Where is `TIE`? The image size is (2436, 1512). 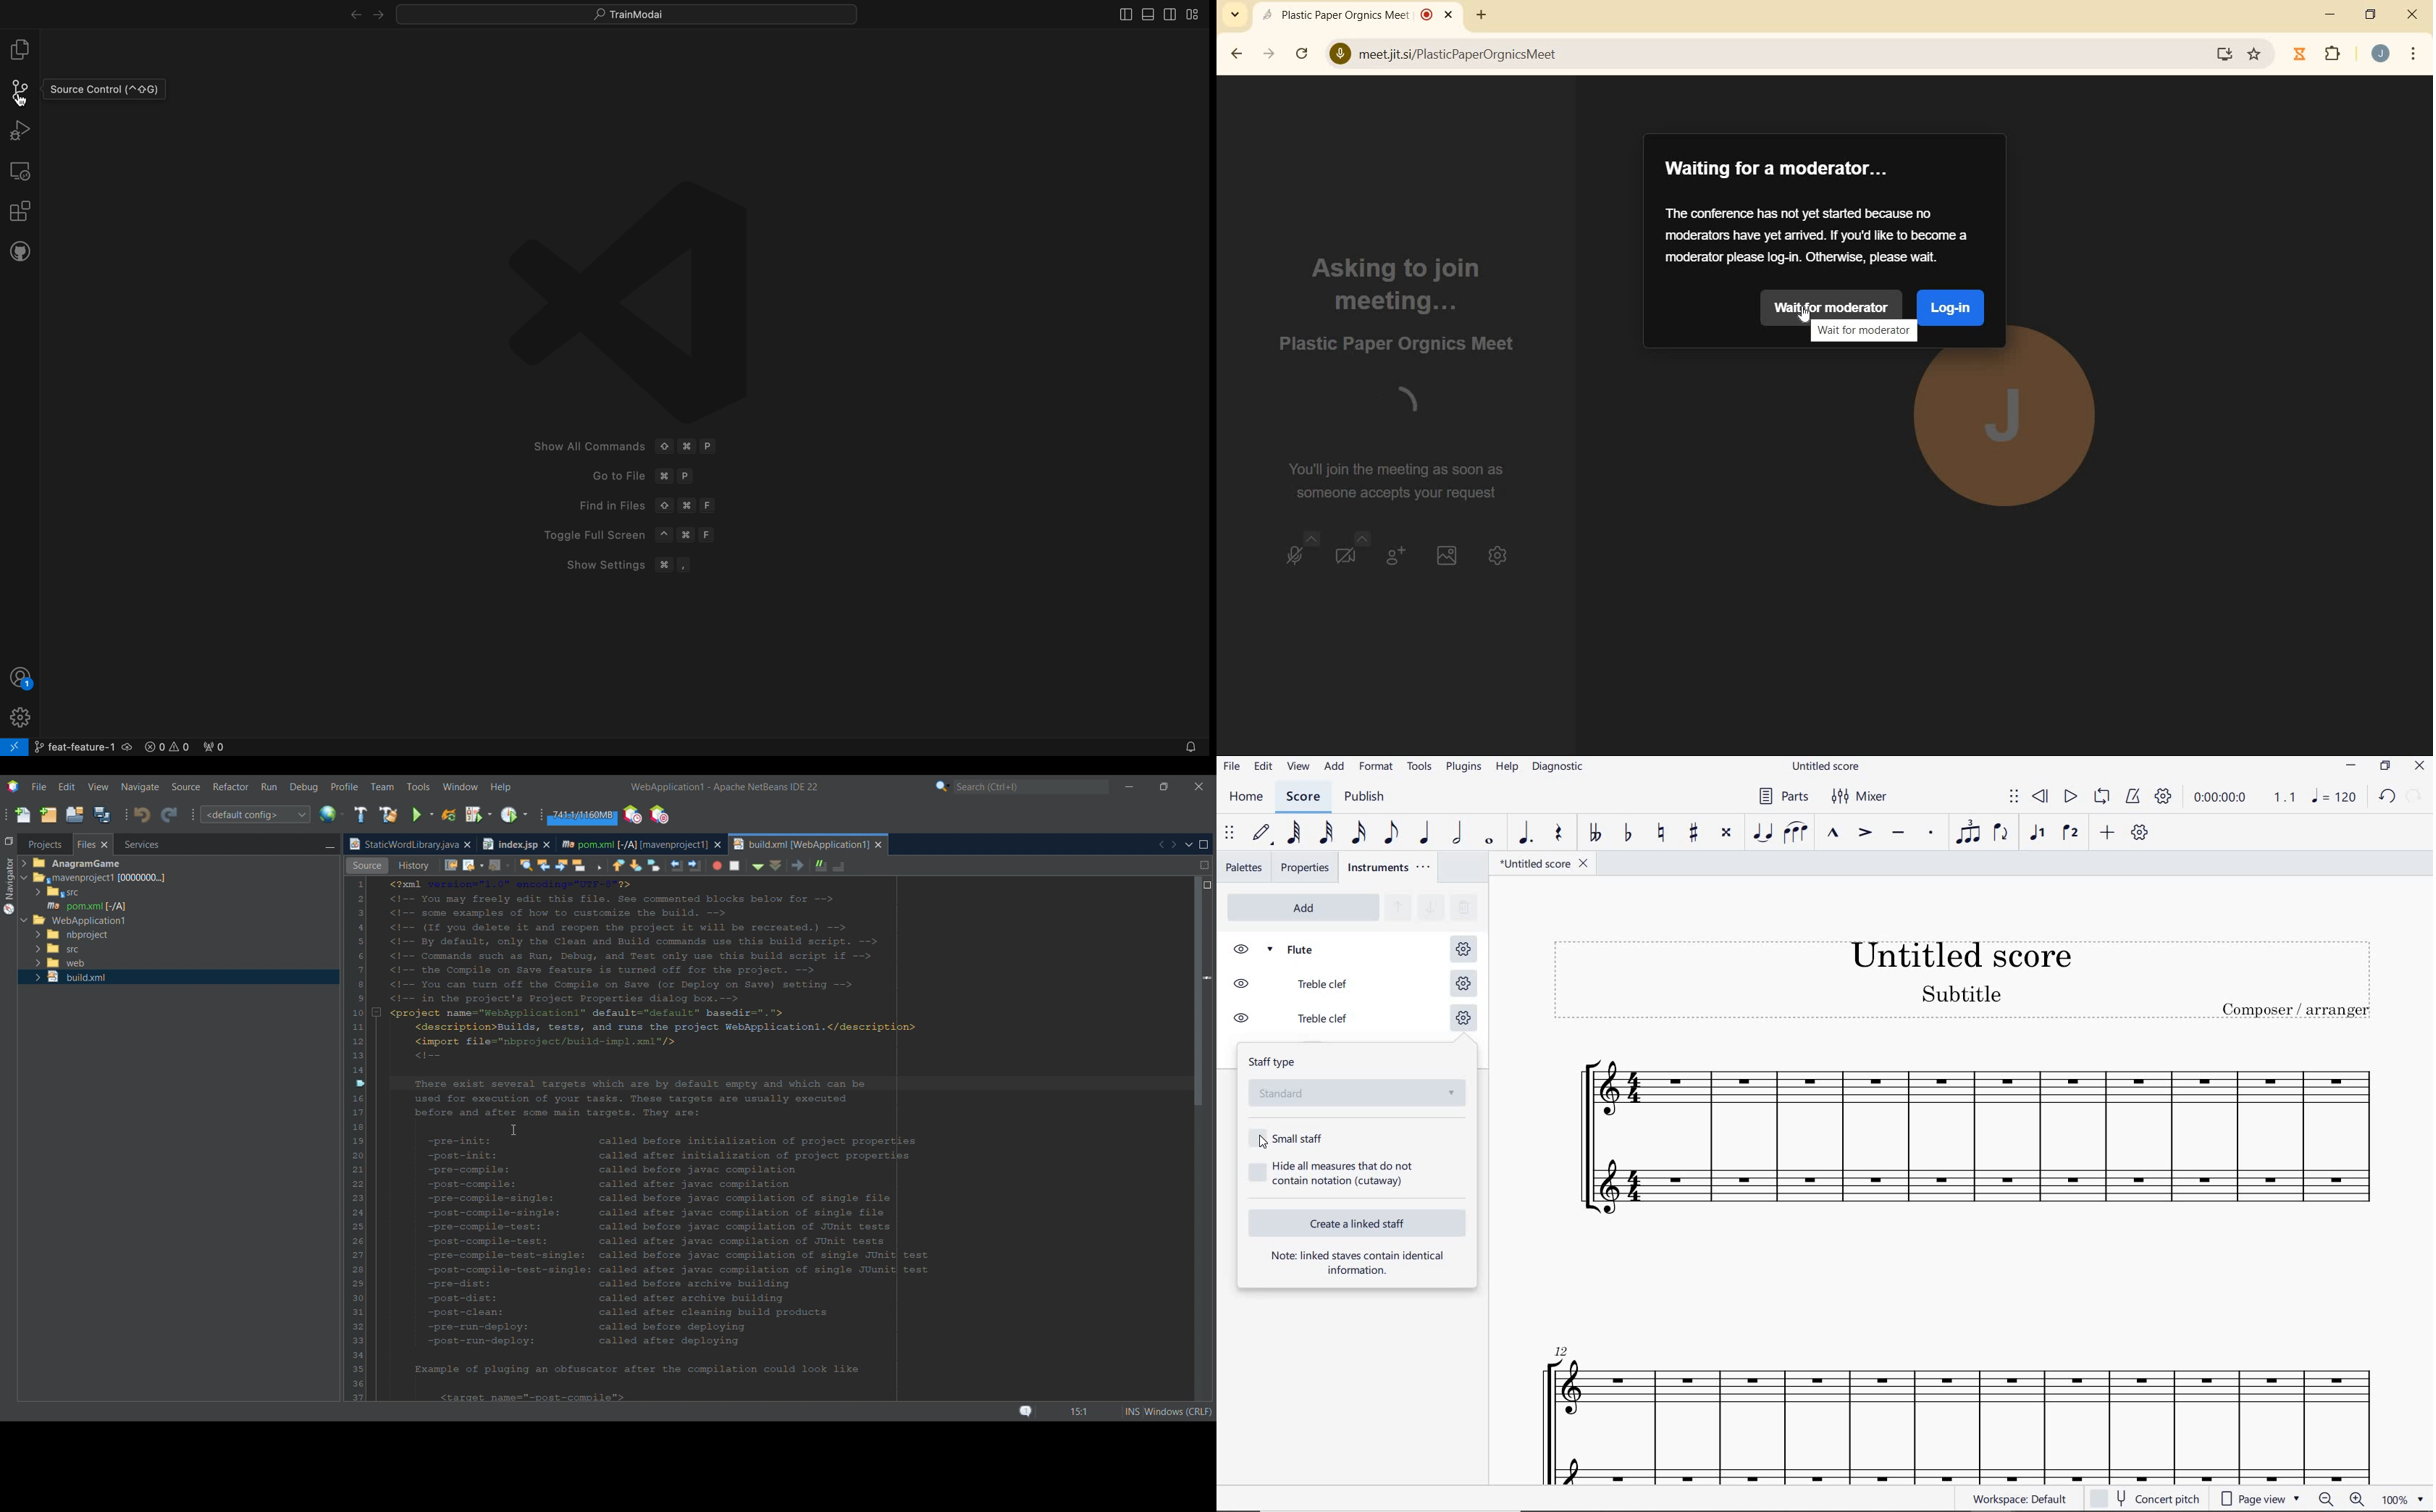
TIE is located at coordinates (1763, 833).